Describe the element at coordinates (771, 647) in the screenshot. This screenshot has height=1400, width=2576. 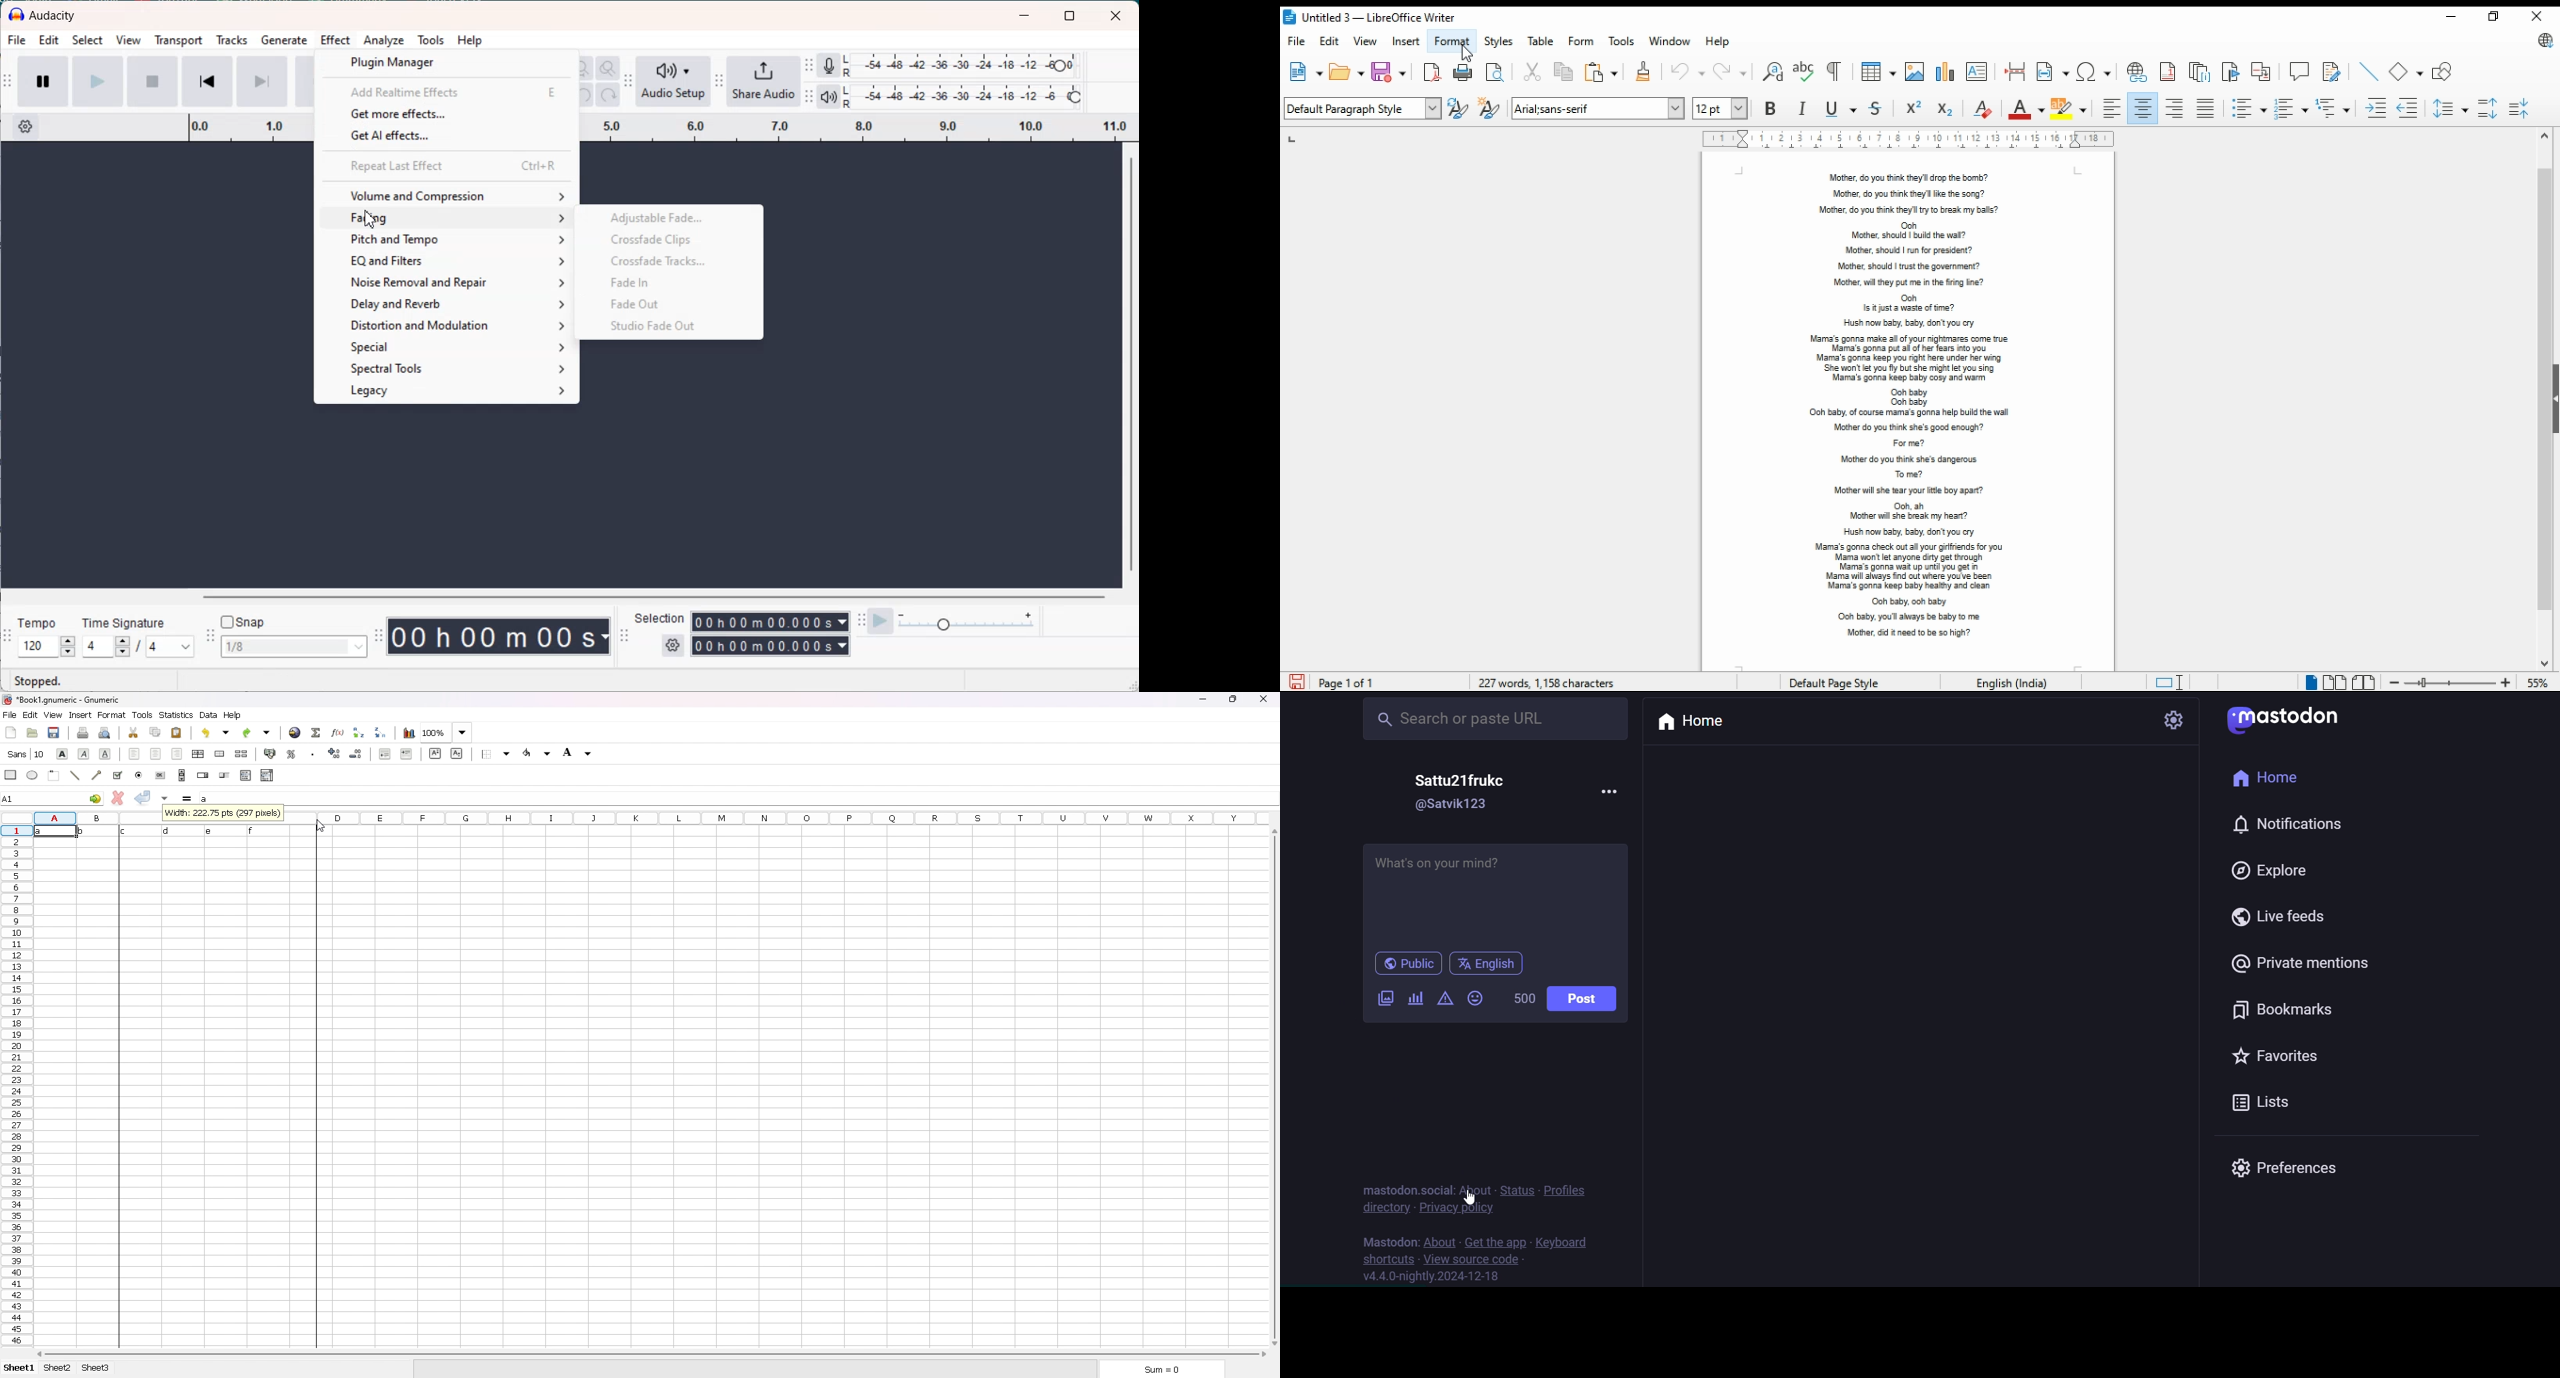
I see `End hh:mm:ss time` at that location.